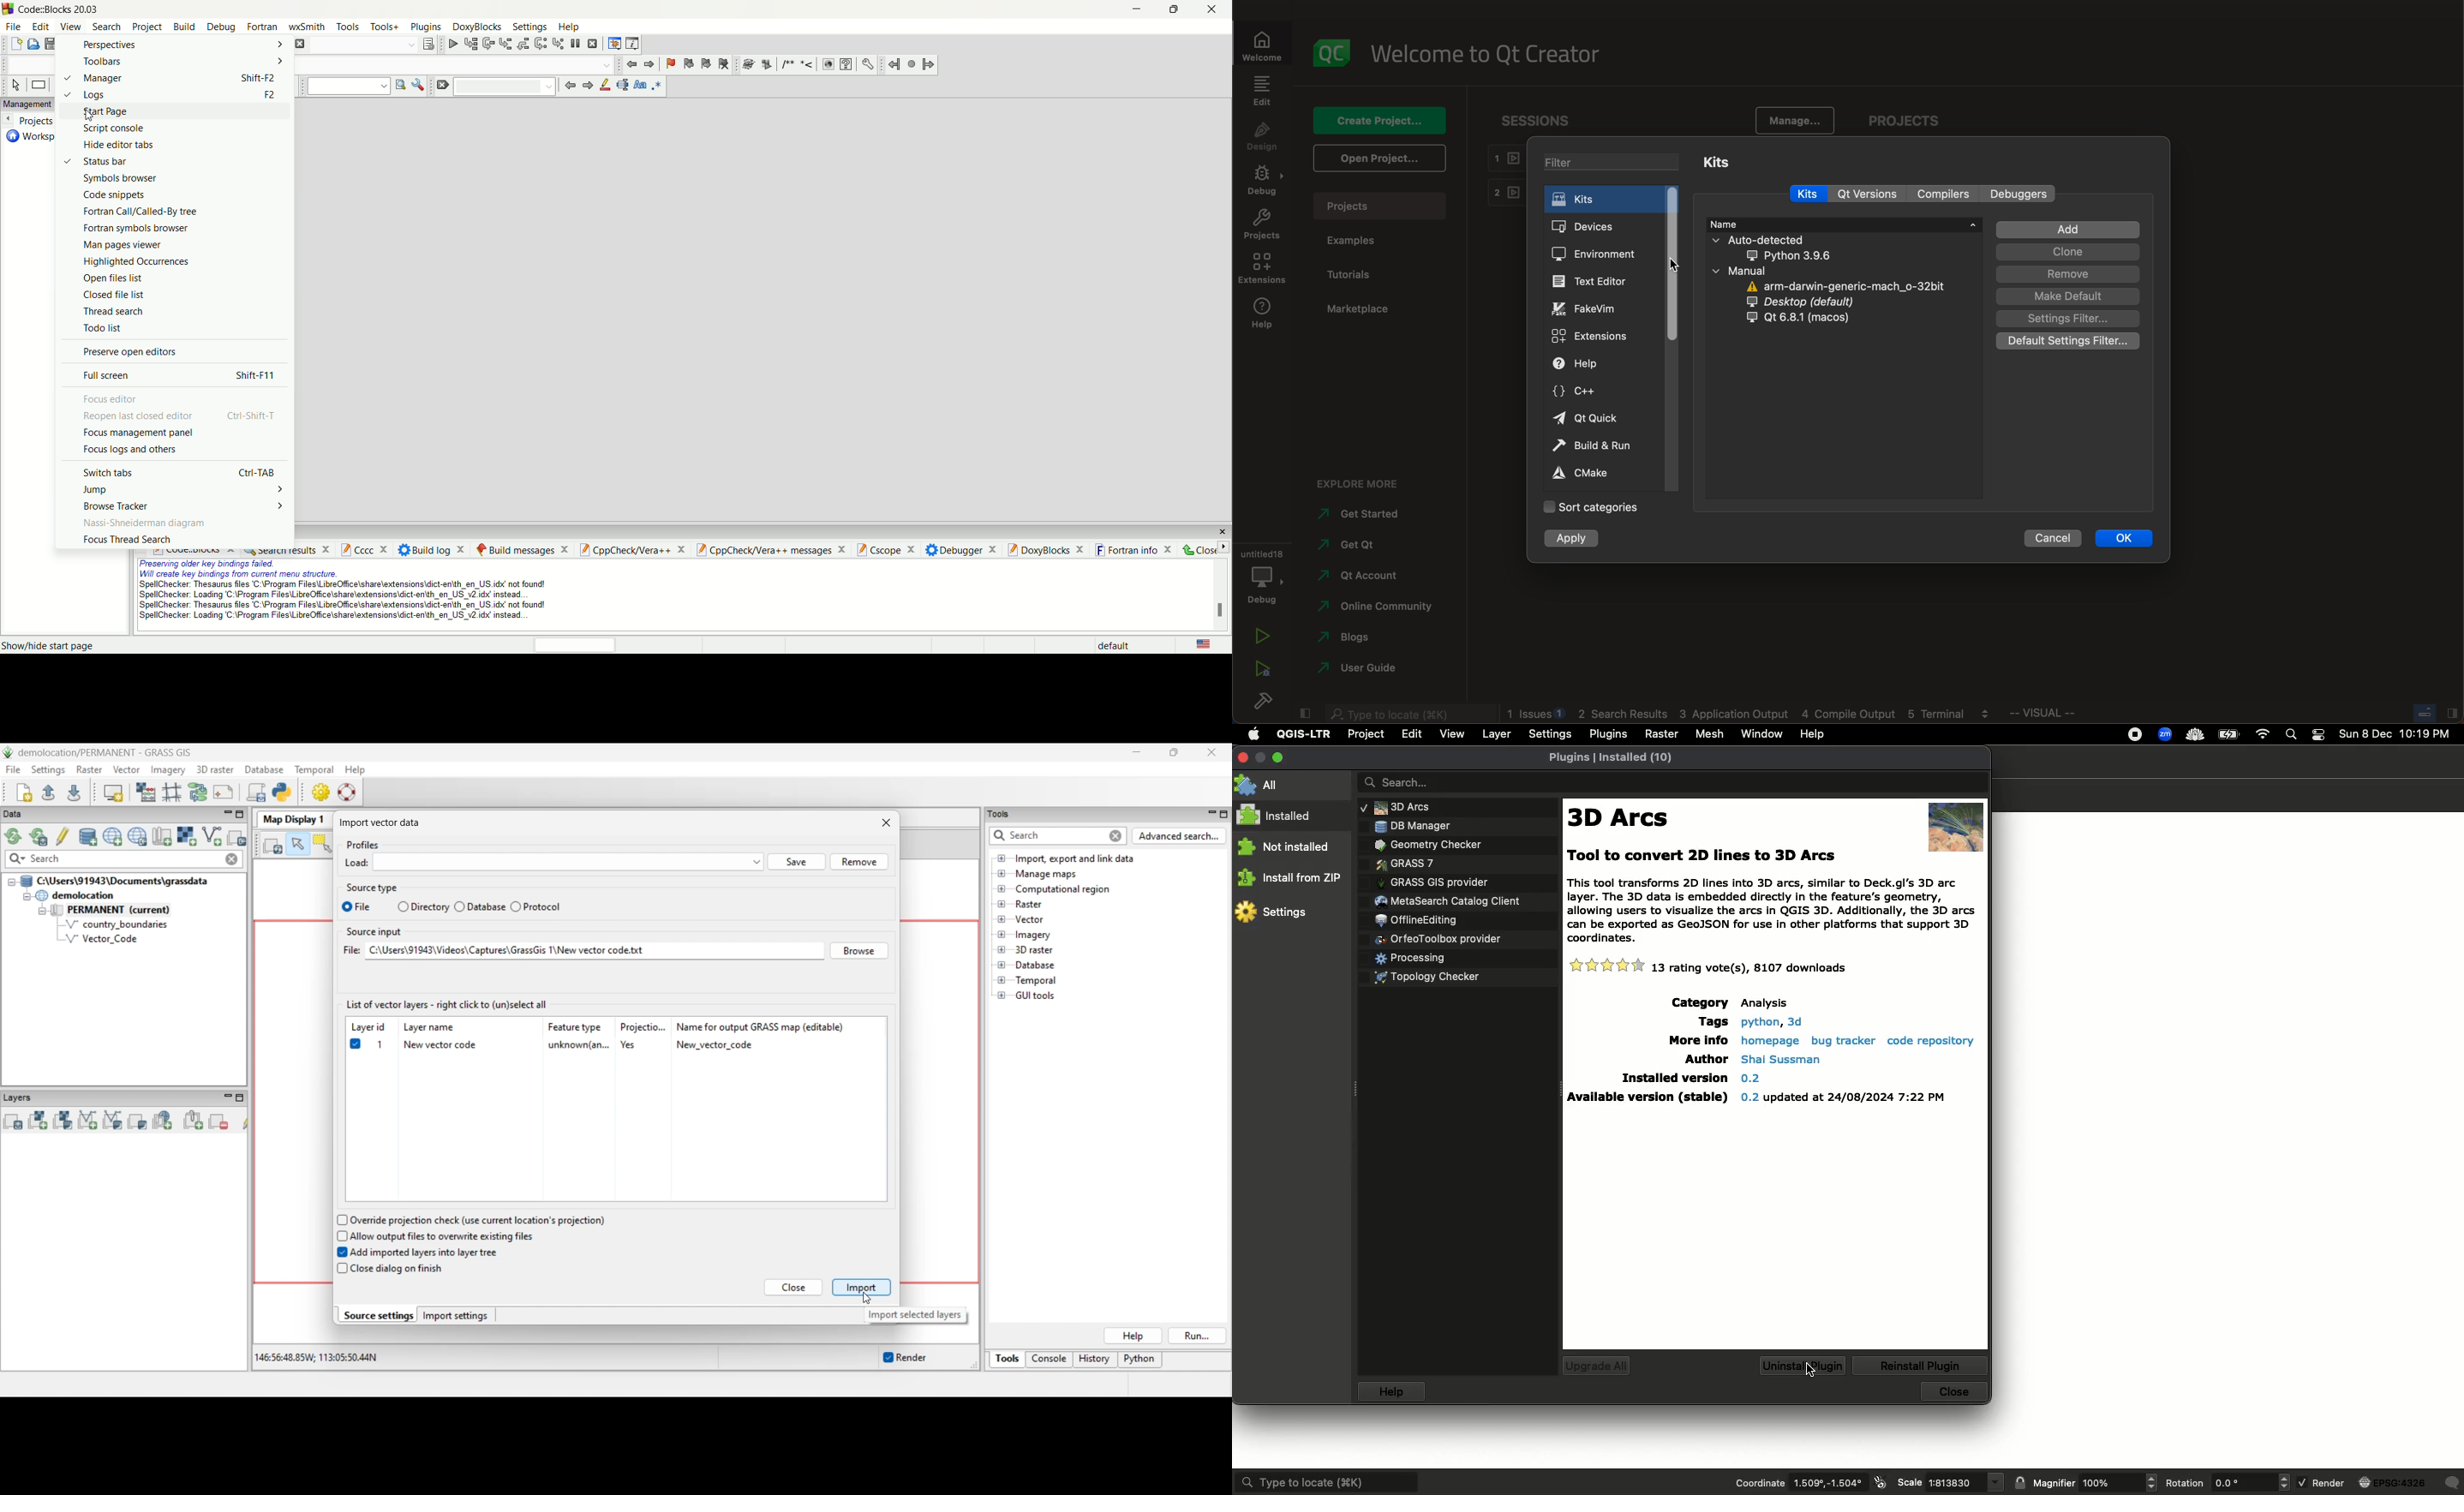 The image size is (2464, 1512). What do you see at coordinates (506, 46) in the screenshot?
I see `step into` at bounding box center [506, 46].